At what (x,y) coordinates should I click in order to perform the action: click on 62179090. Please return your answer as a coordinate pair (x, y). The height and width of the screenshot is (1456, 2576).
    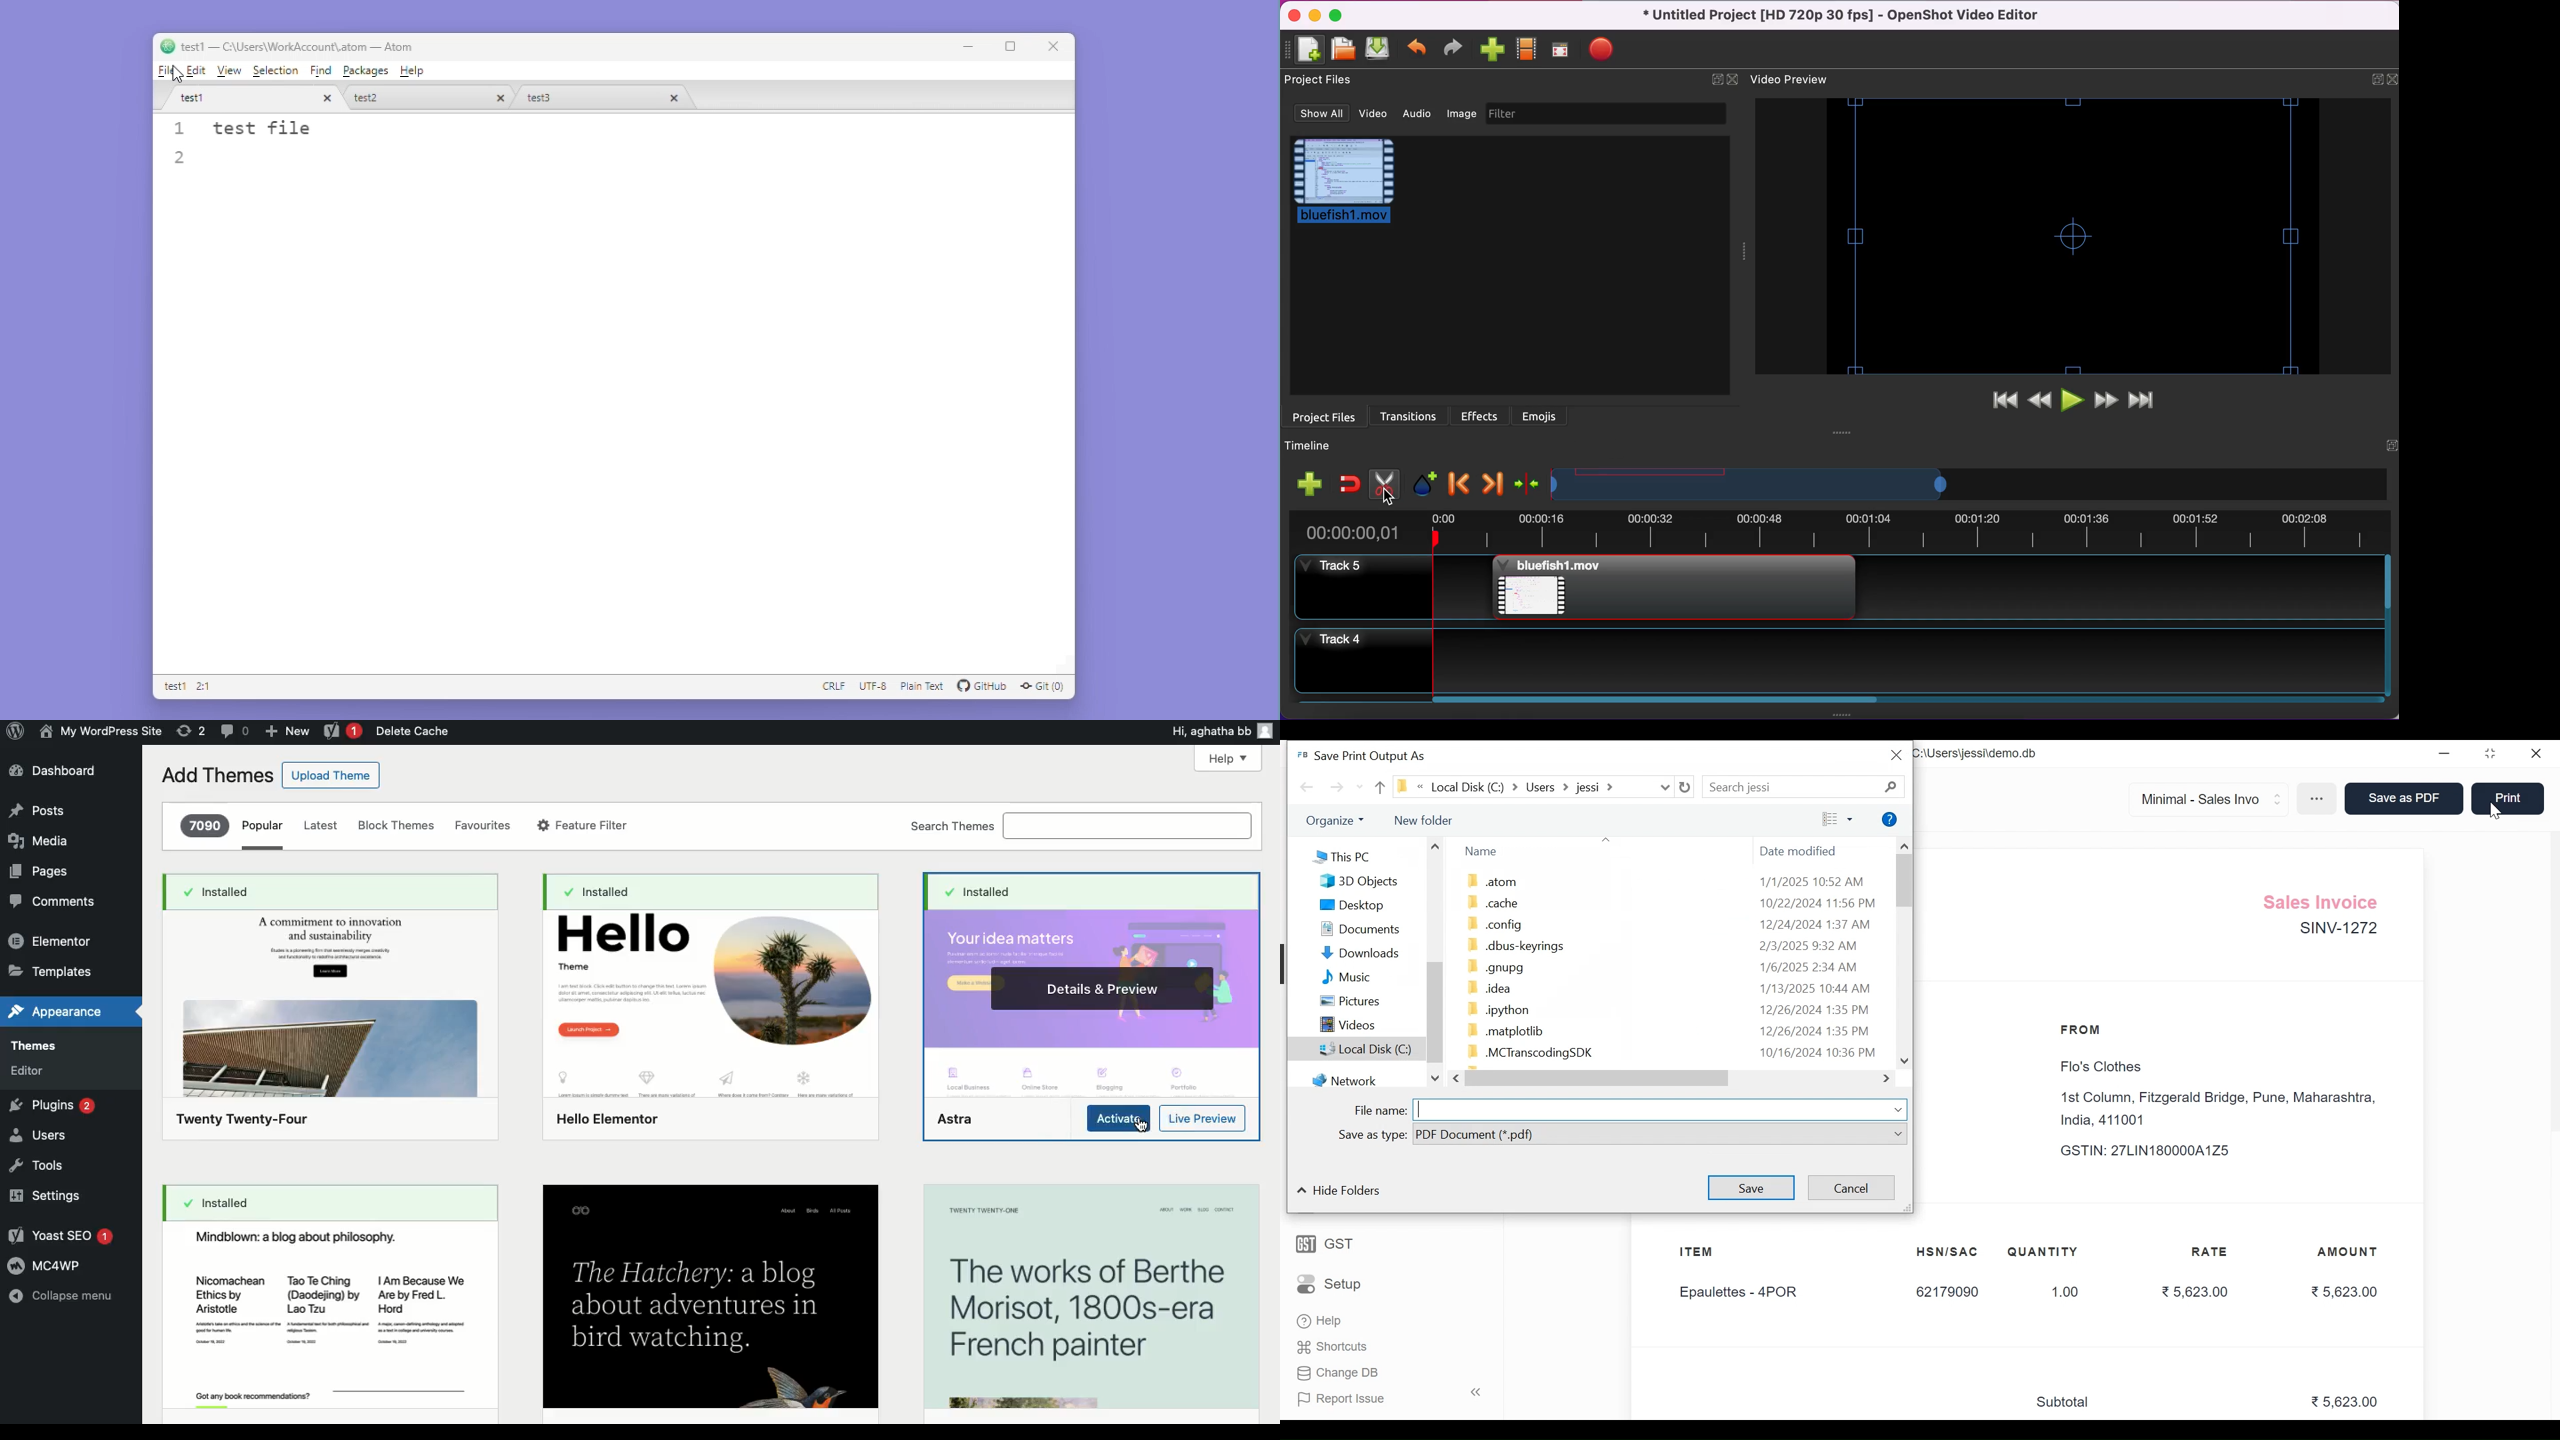
    Looking at the image, I should click on (1947, 1293).